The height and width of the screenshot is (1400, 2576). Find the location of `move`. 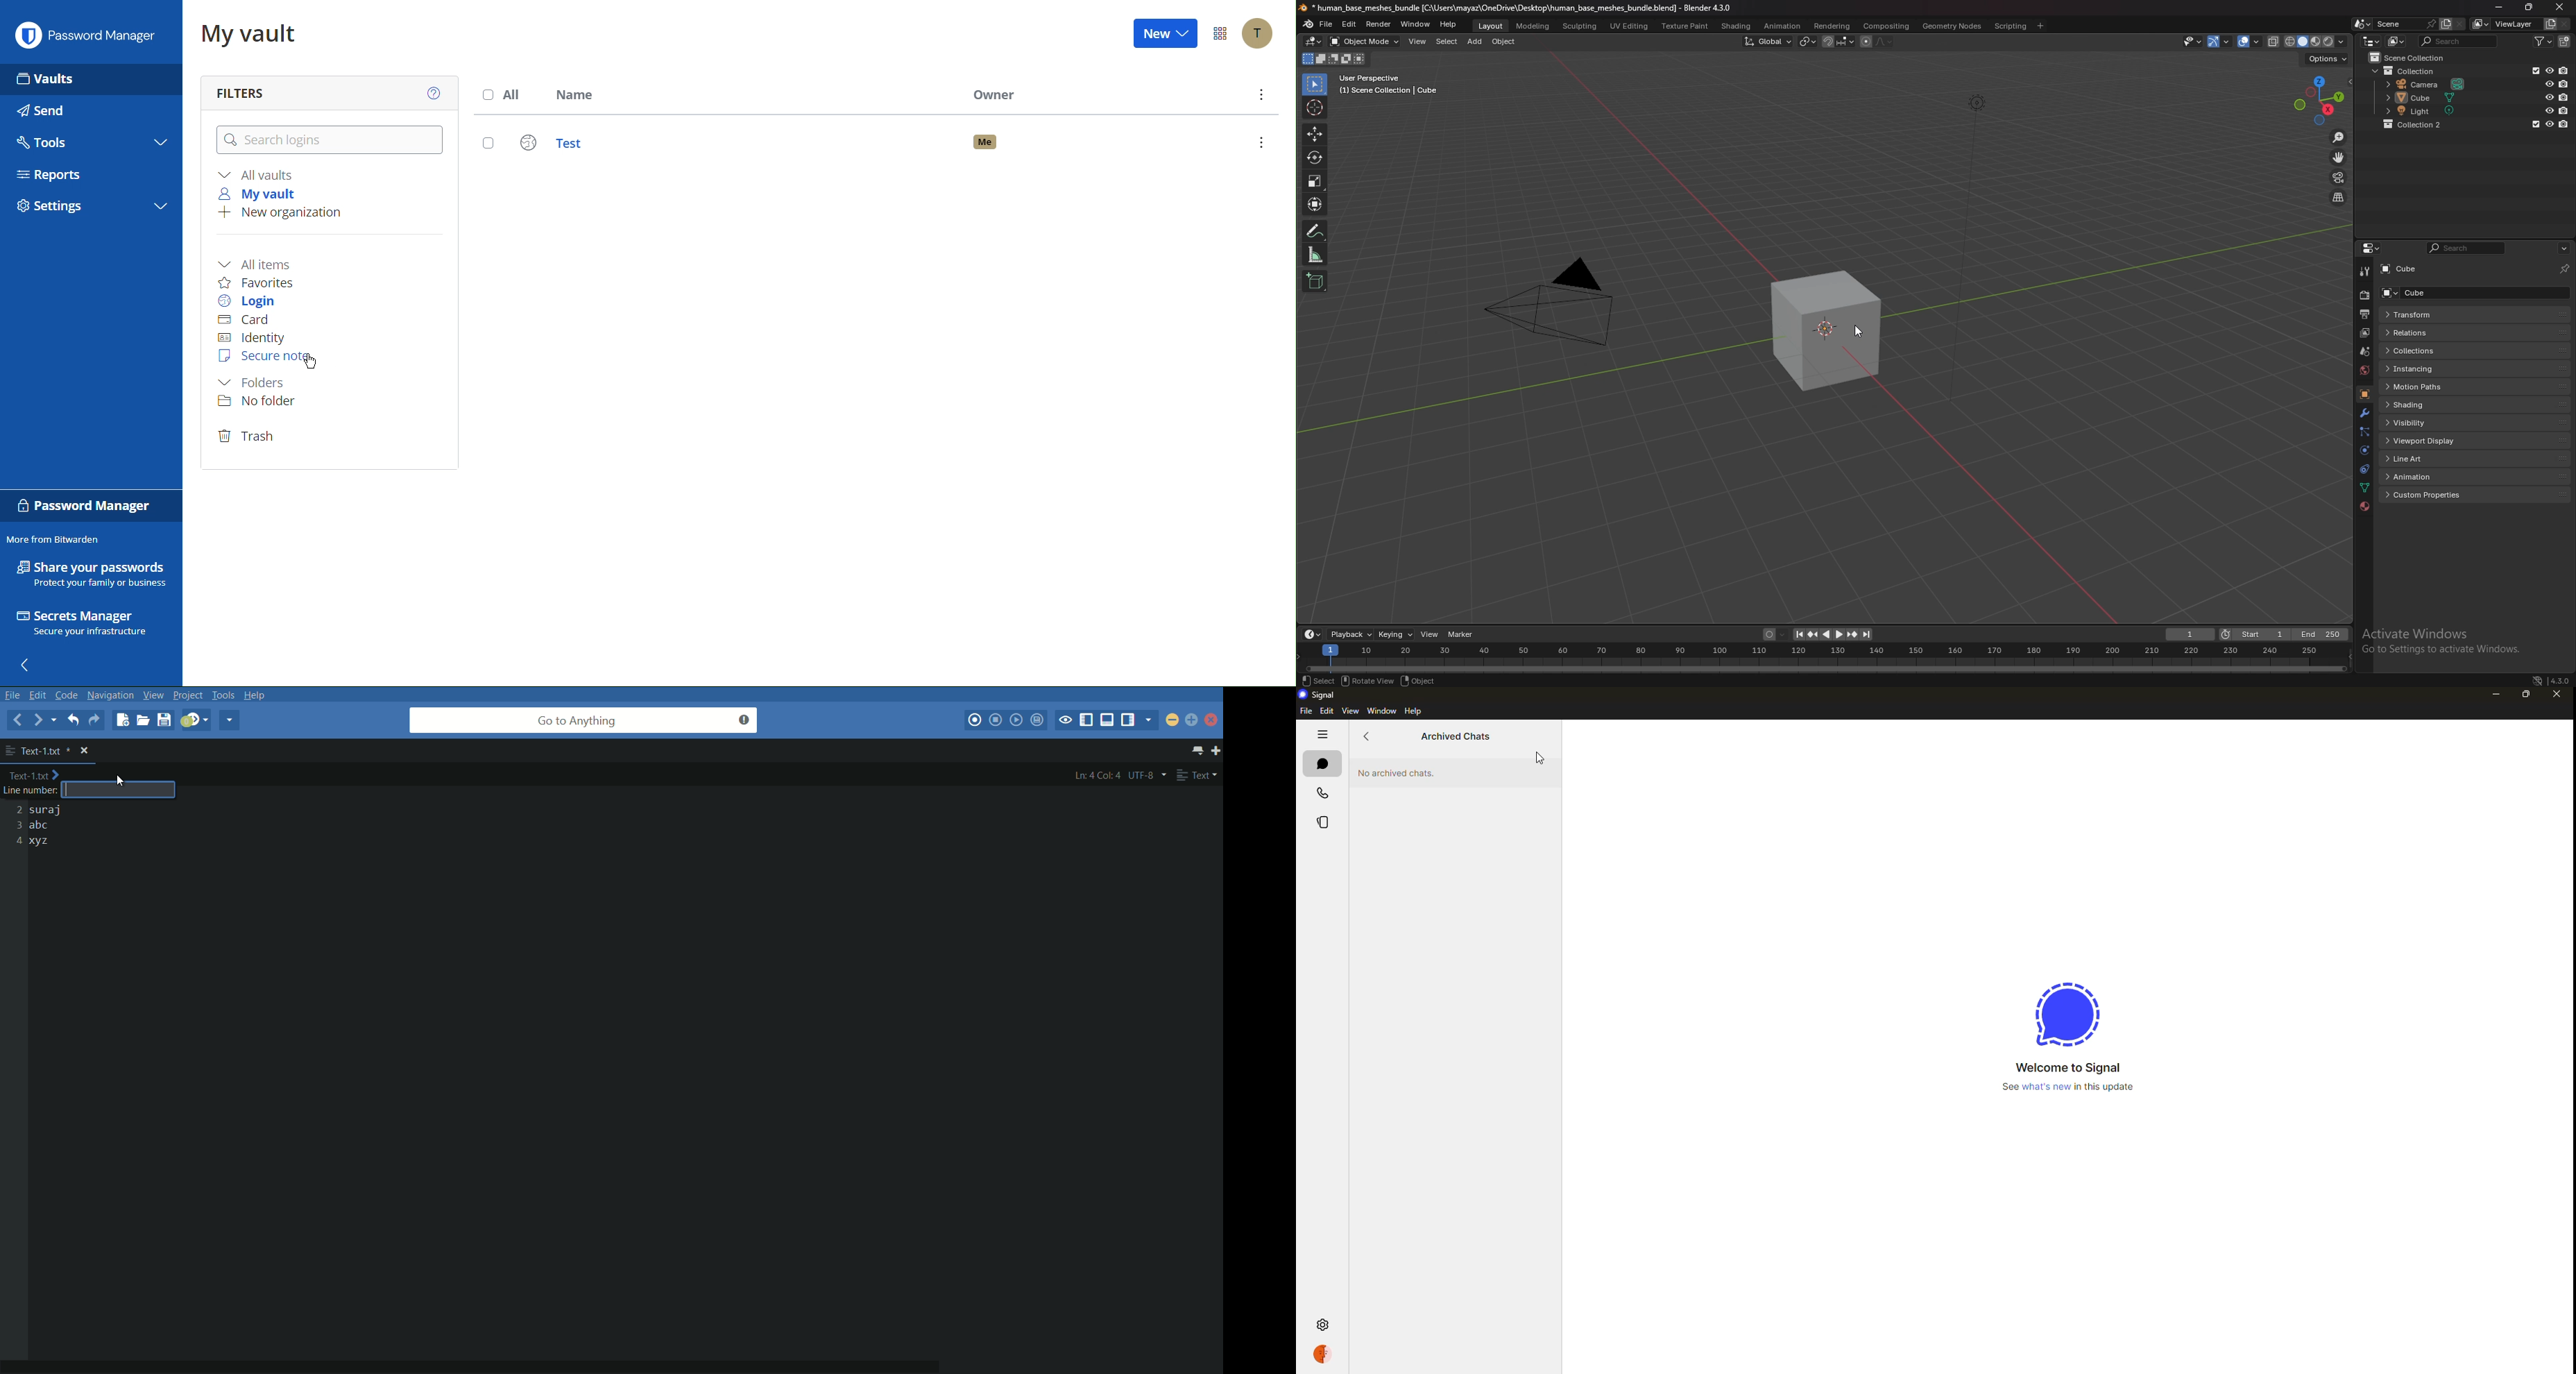

move is located at coordinates (2341, 157).